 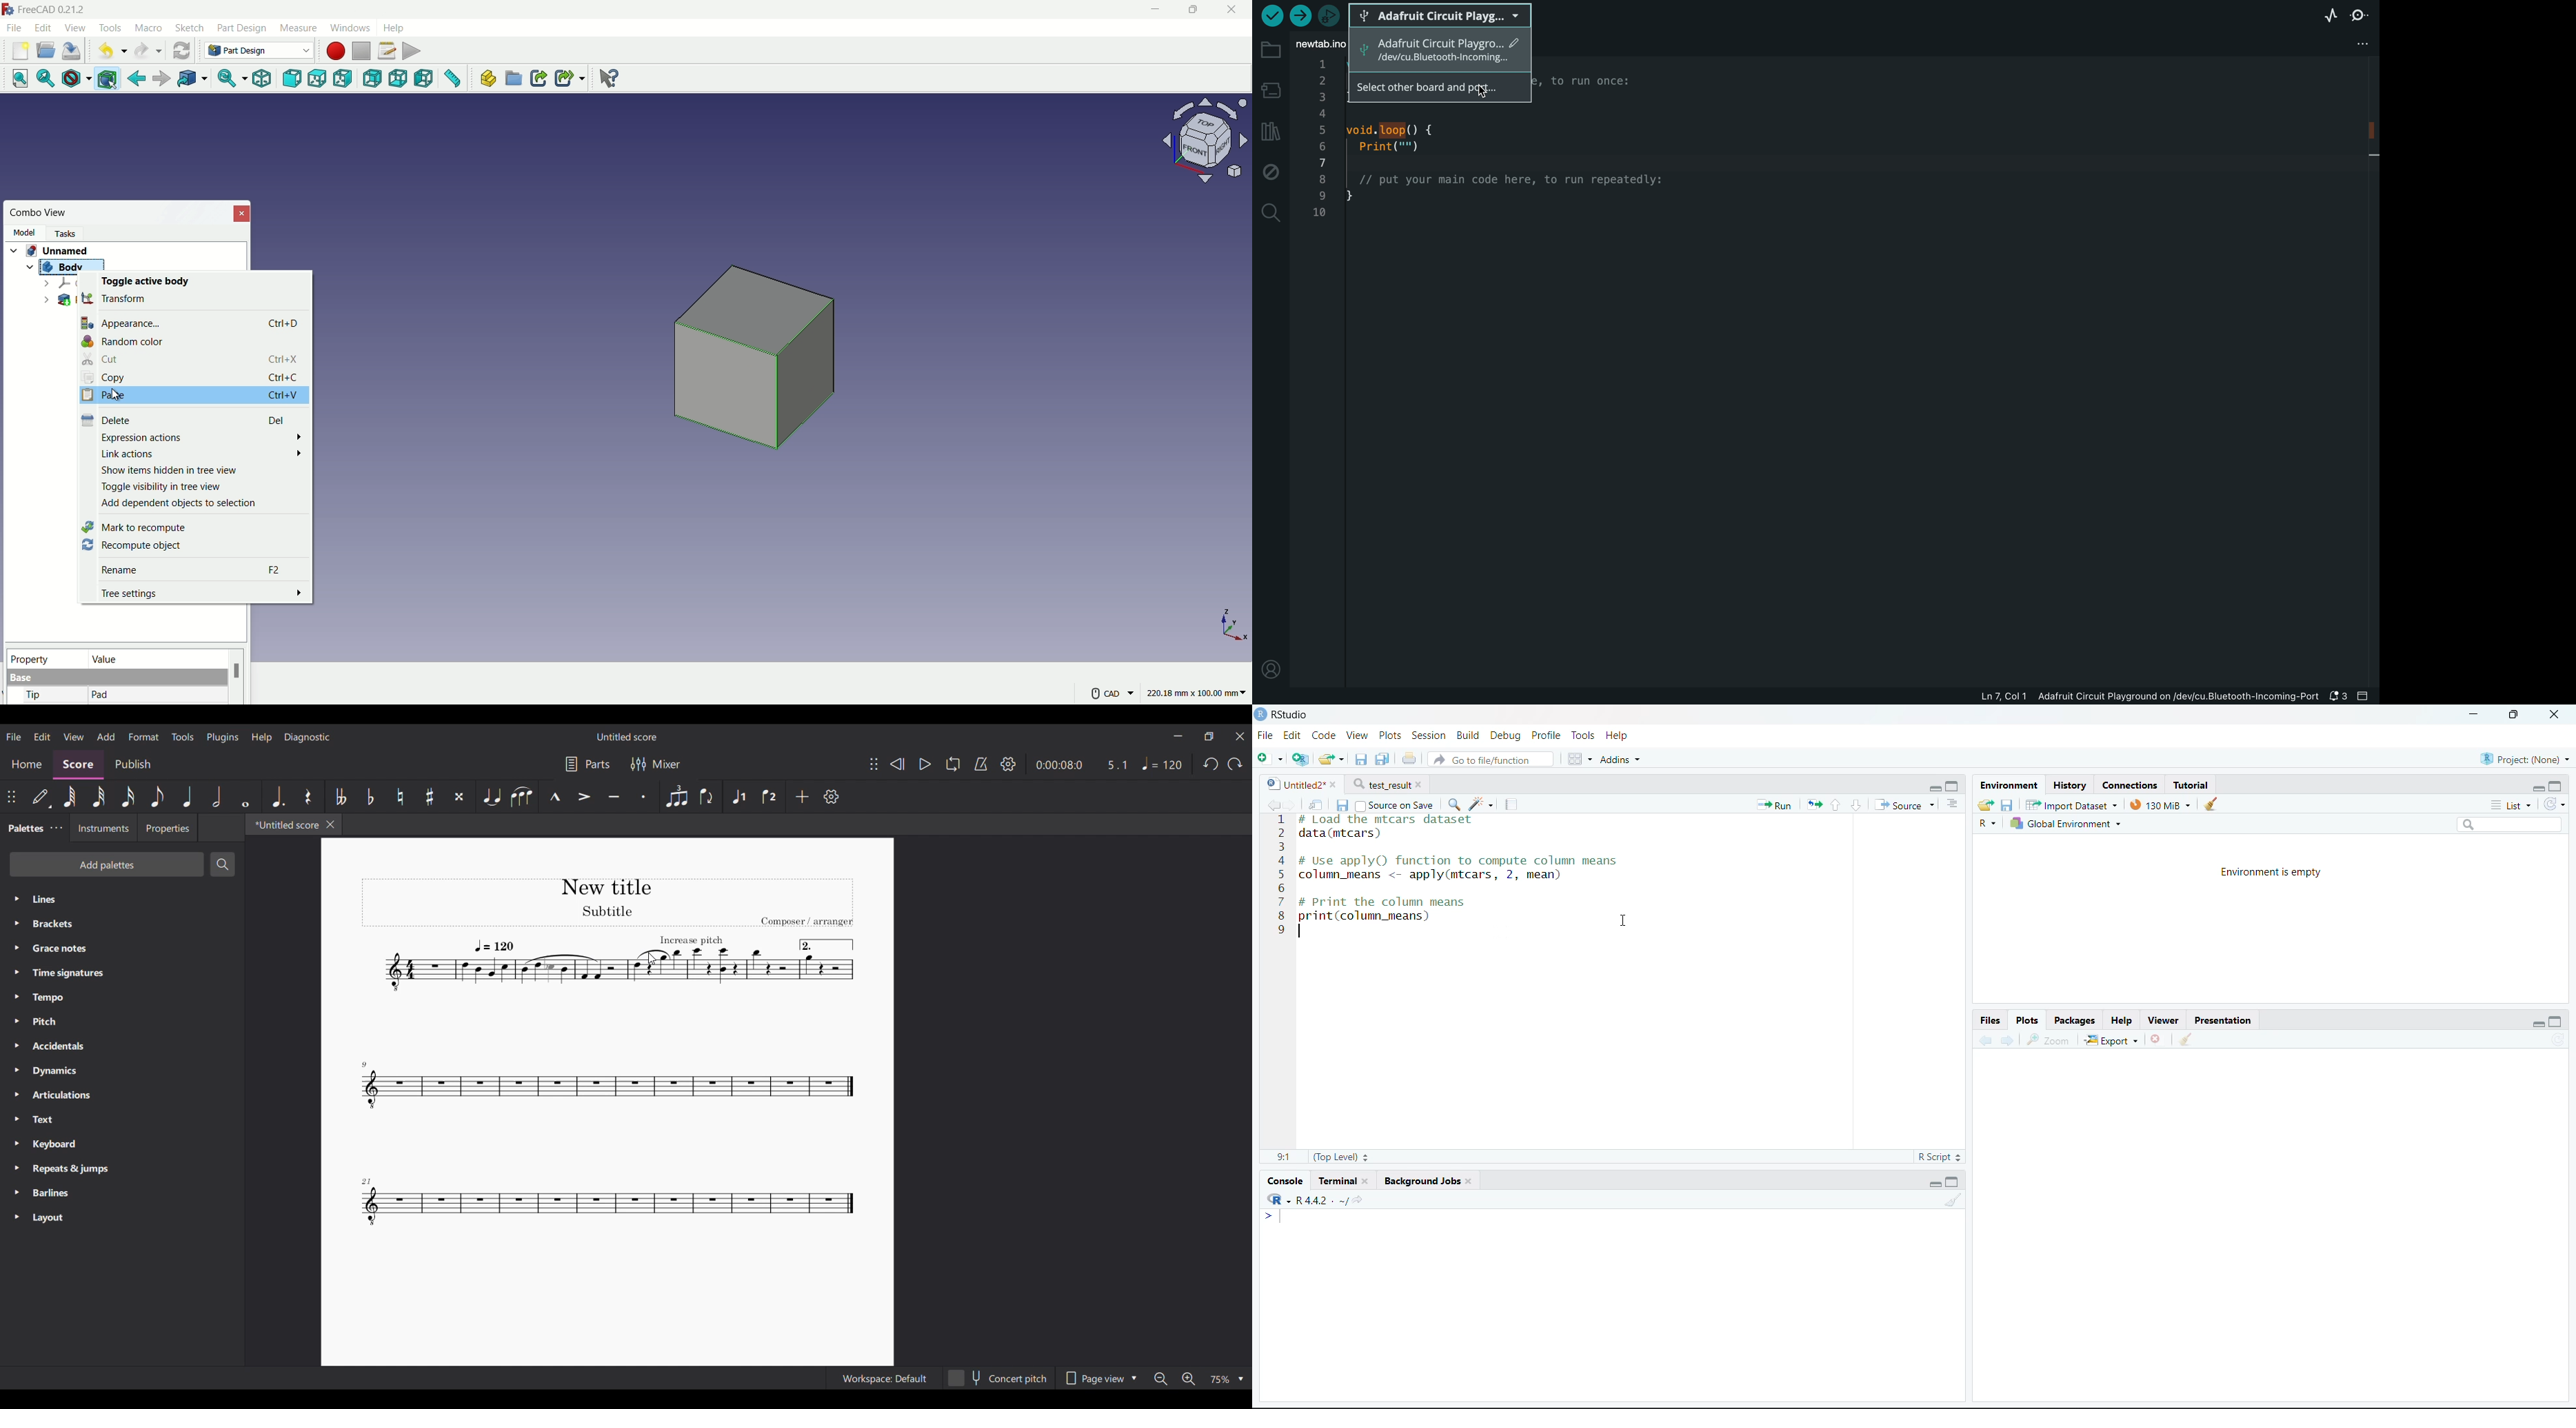 What do you see at coordinates (168, 828) in the screenshot?
I see `Properties` at bounding box center [168, 828].